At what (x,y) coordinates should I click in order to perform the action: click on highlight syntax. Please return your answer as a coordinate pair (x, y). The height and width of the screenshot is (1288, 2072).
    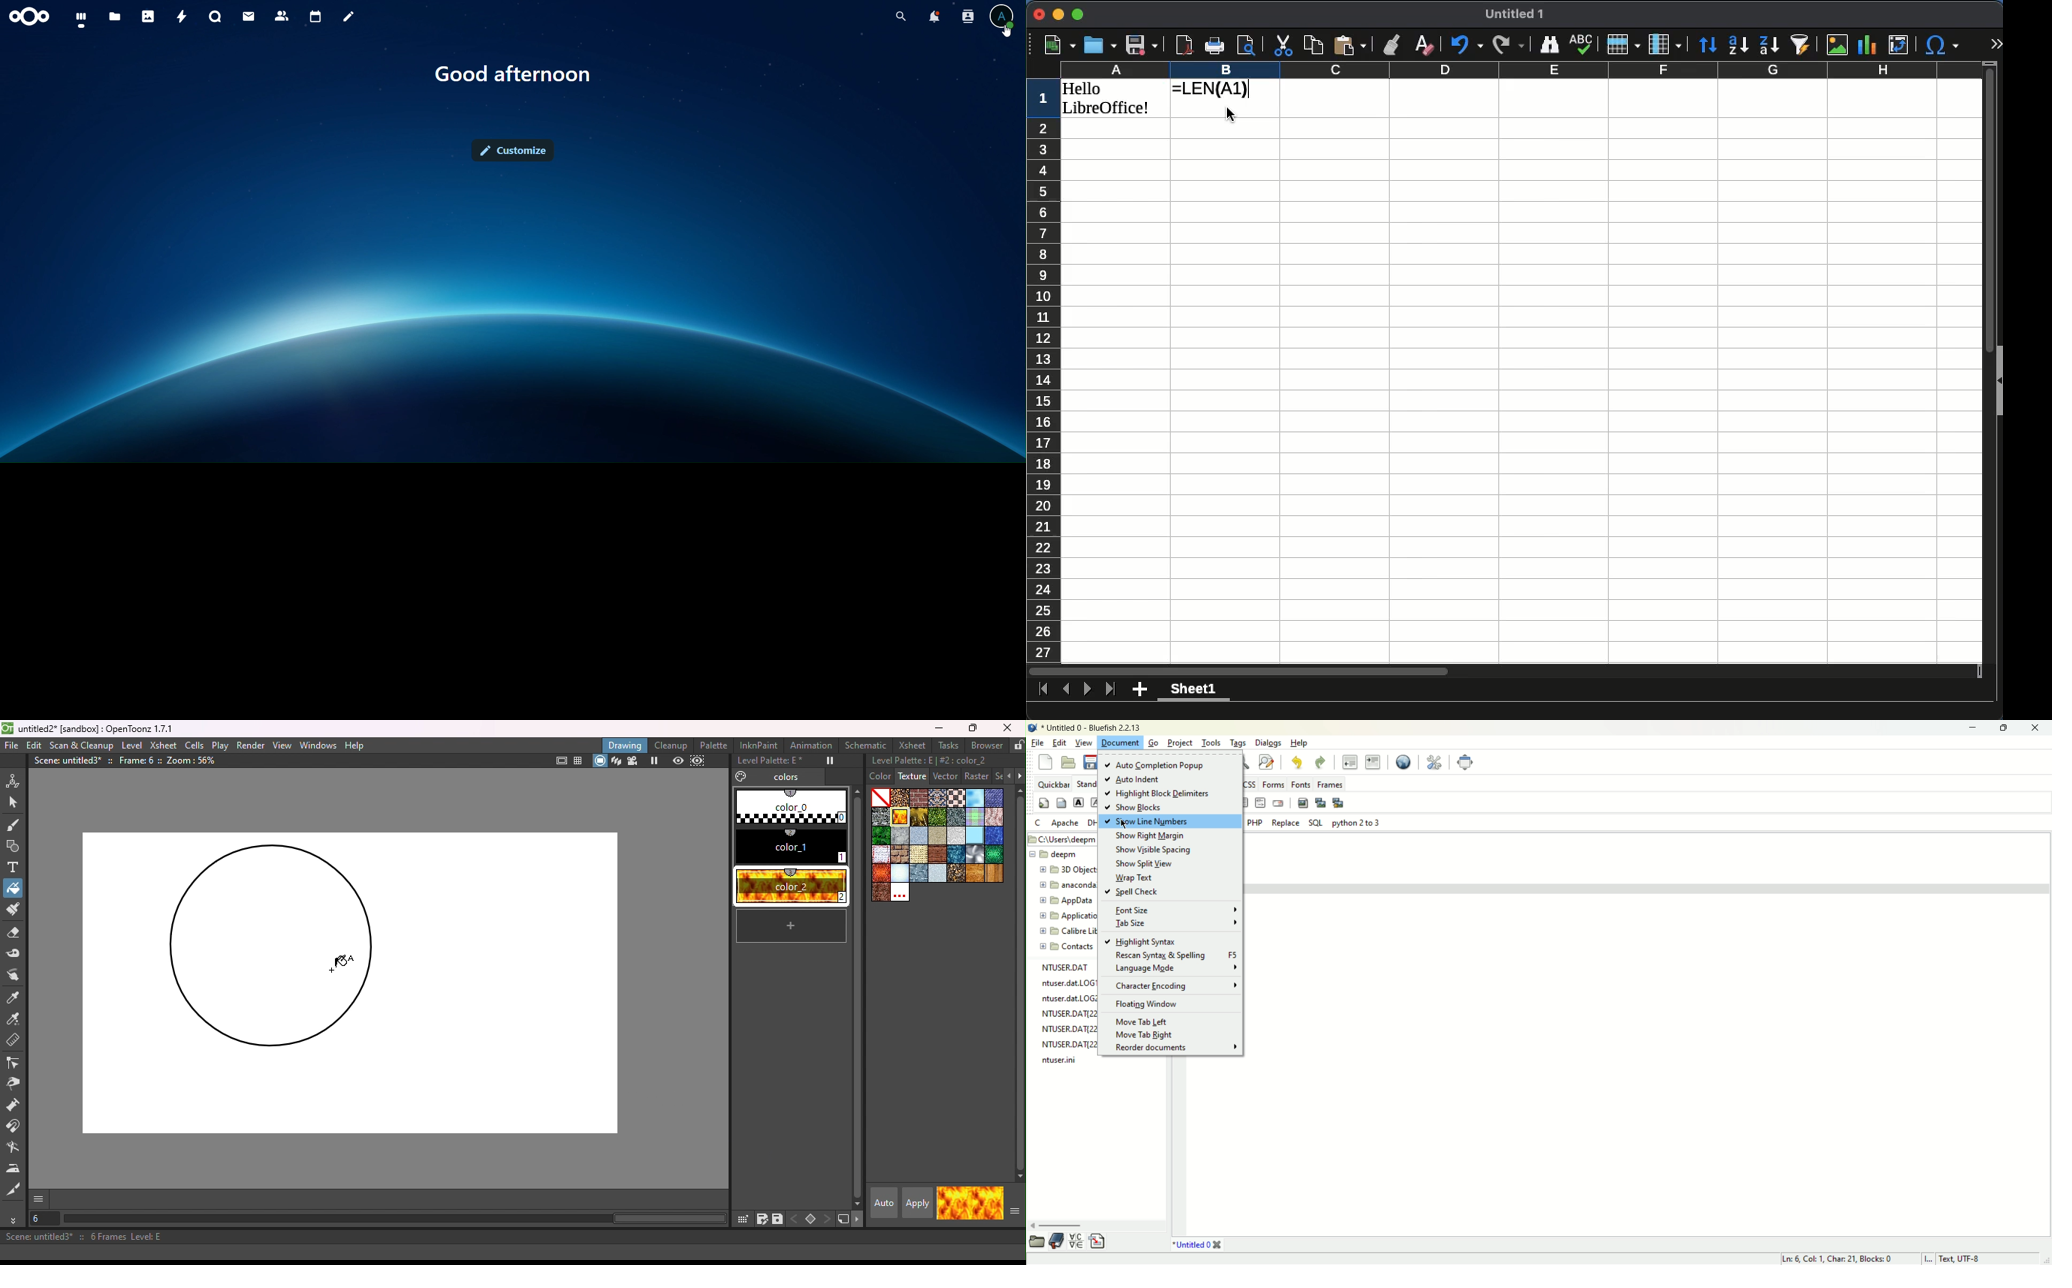
    Looking at the image, I should click on (1140, 942).